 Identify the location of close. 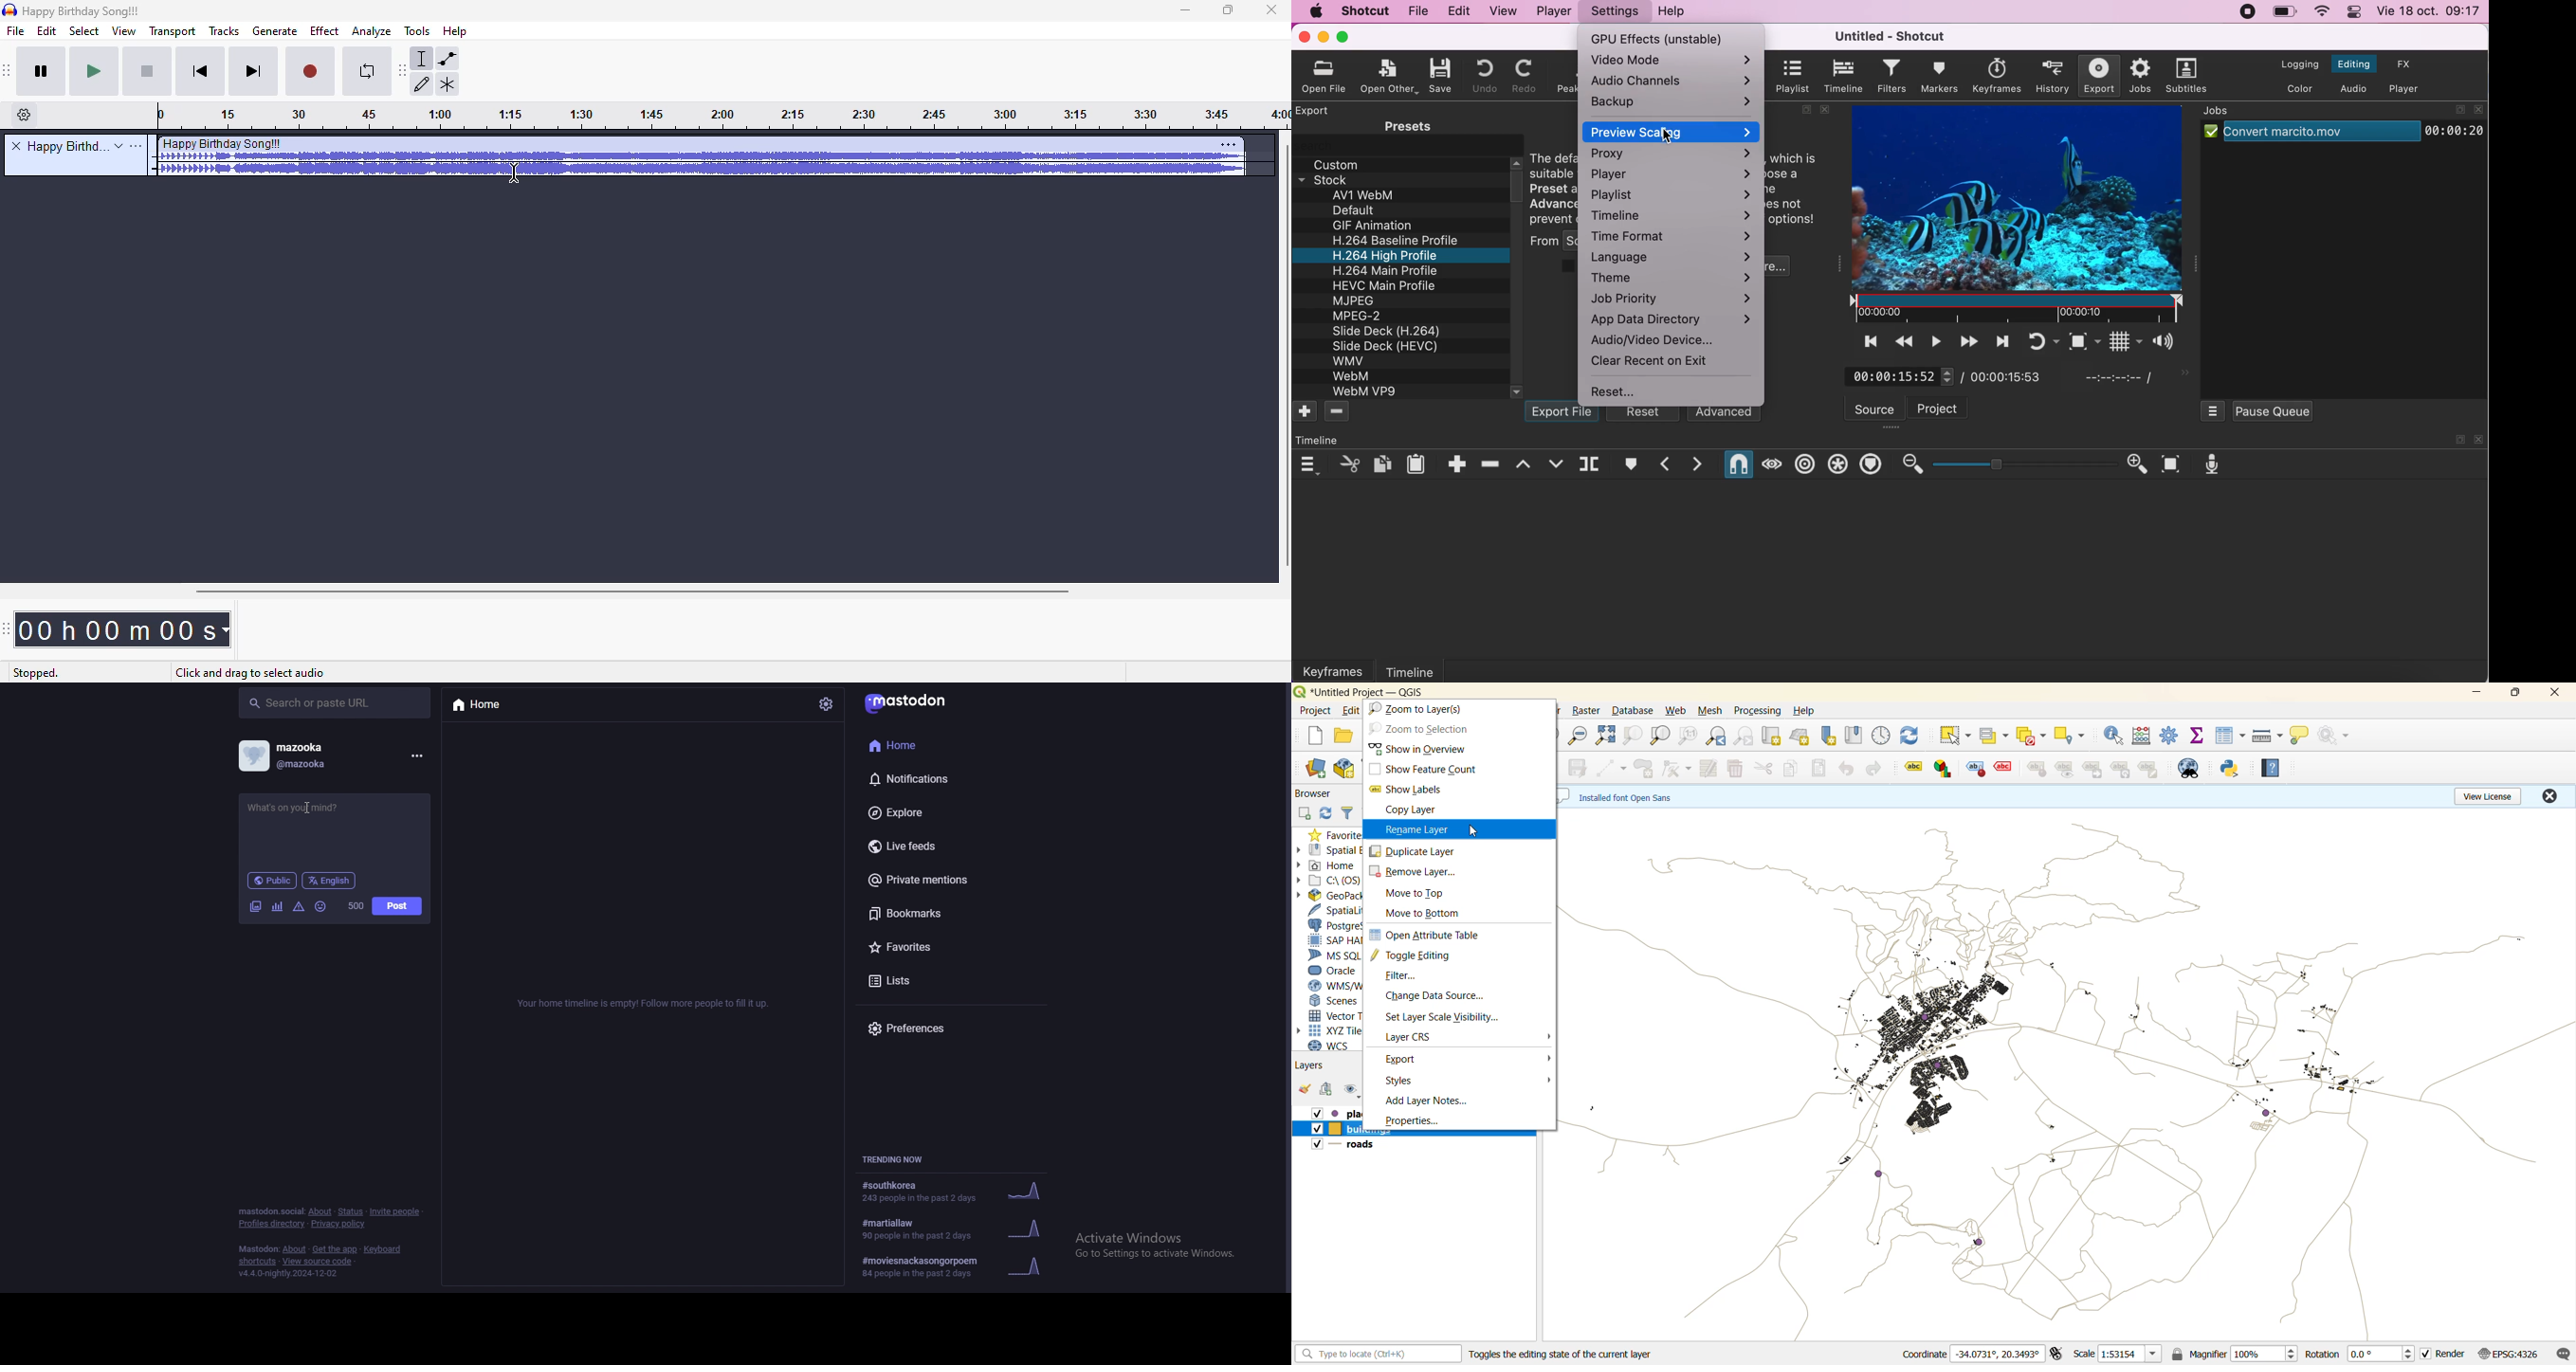
(1829, 110).